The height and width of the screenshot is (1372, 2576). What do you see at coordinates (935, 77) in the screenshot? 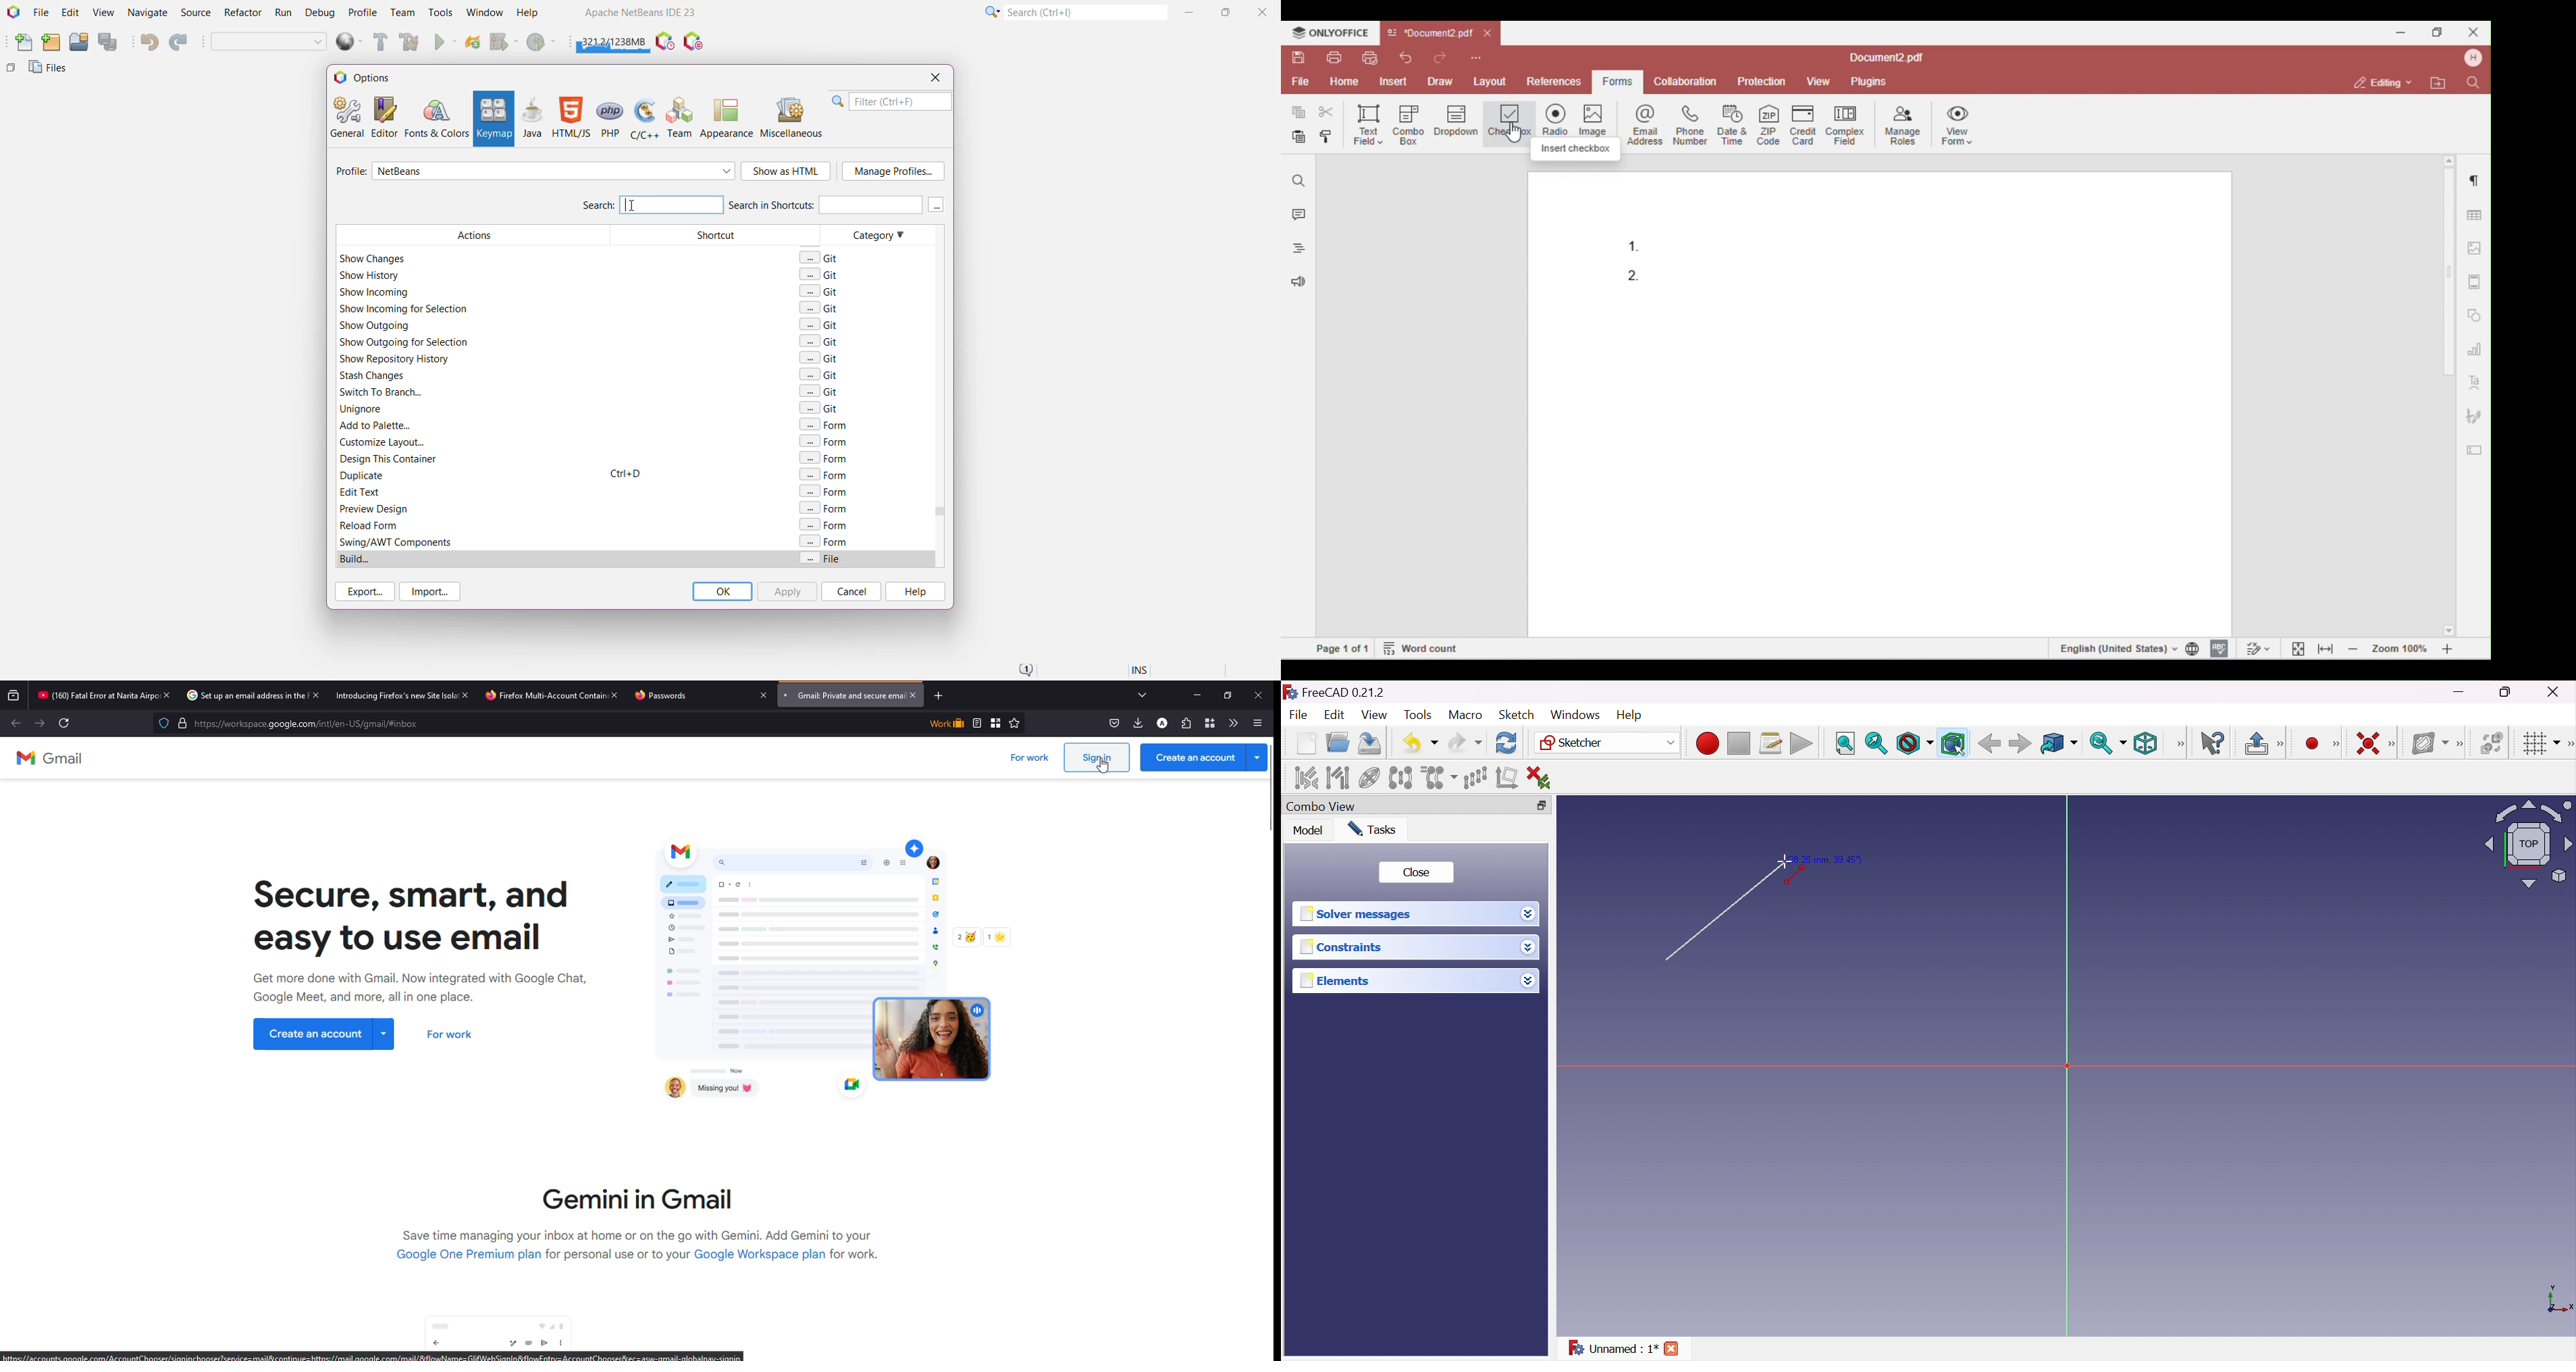
I see `Close` at bounding box center [935, 77].